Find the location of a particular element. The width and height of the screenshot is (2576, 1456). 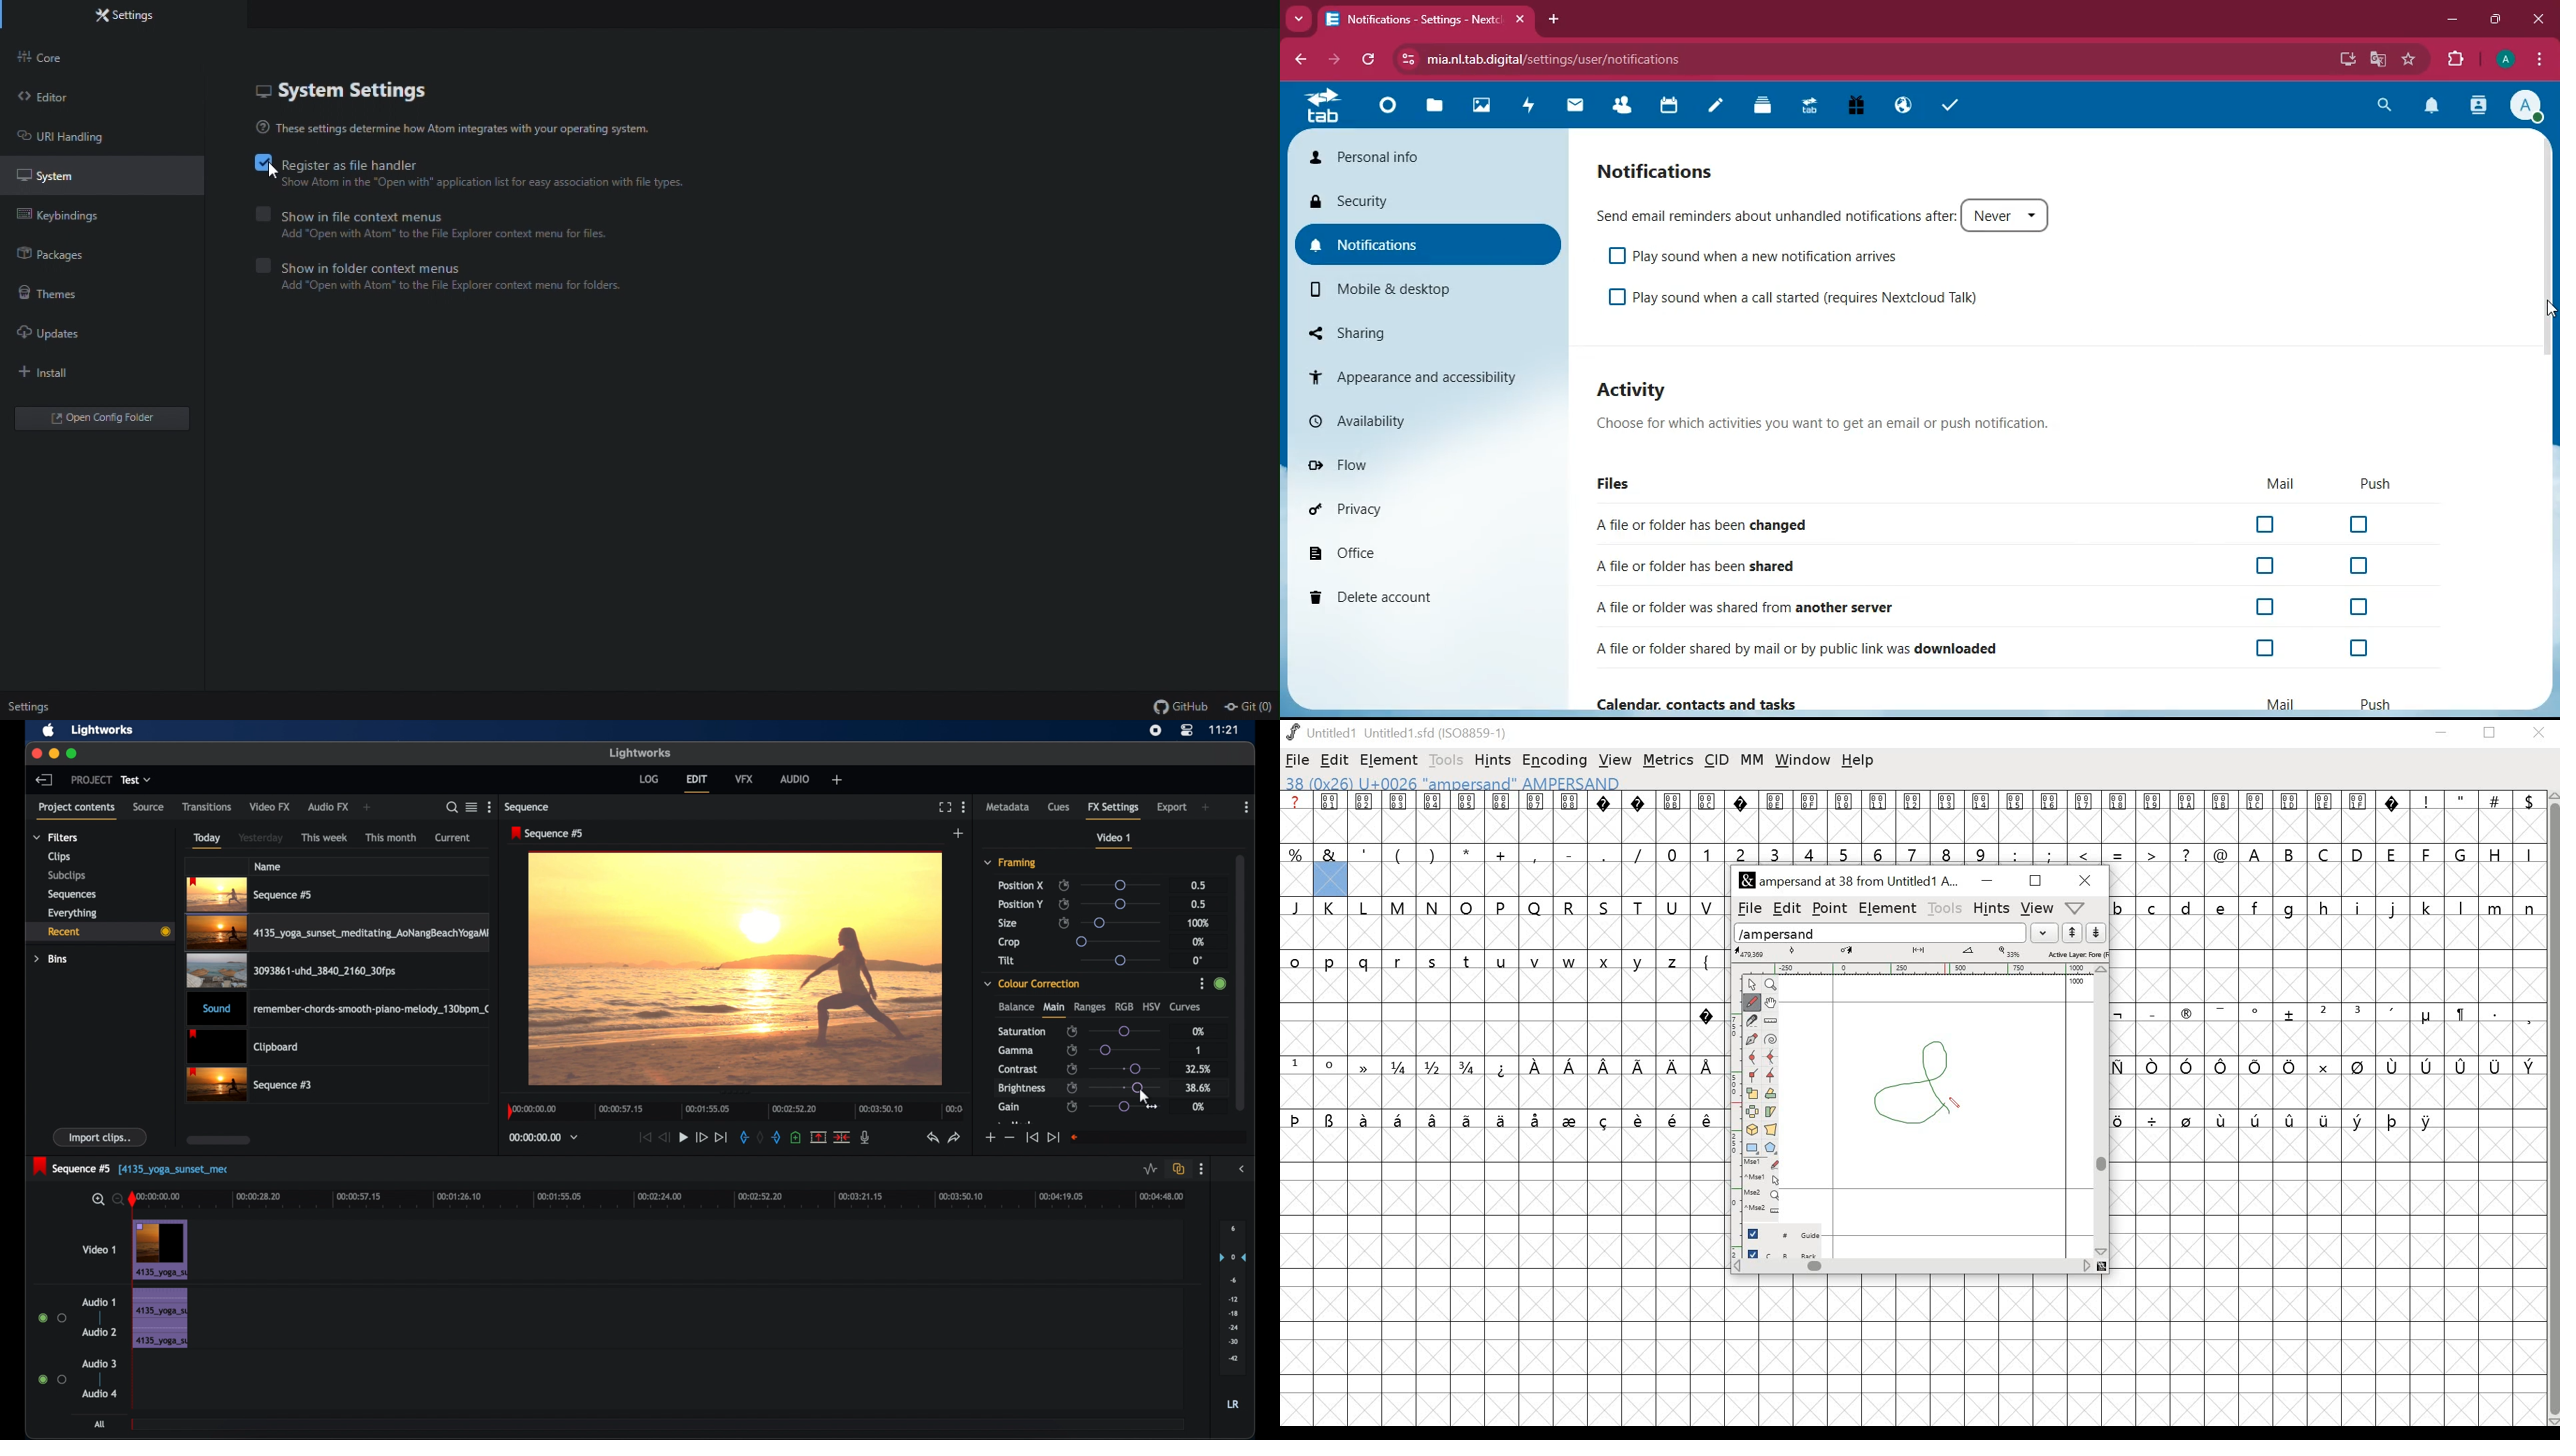

enable/disable keyframes is located at coordinates (1072, 1107).